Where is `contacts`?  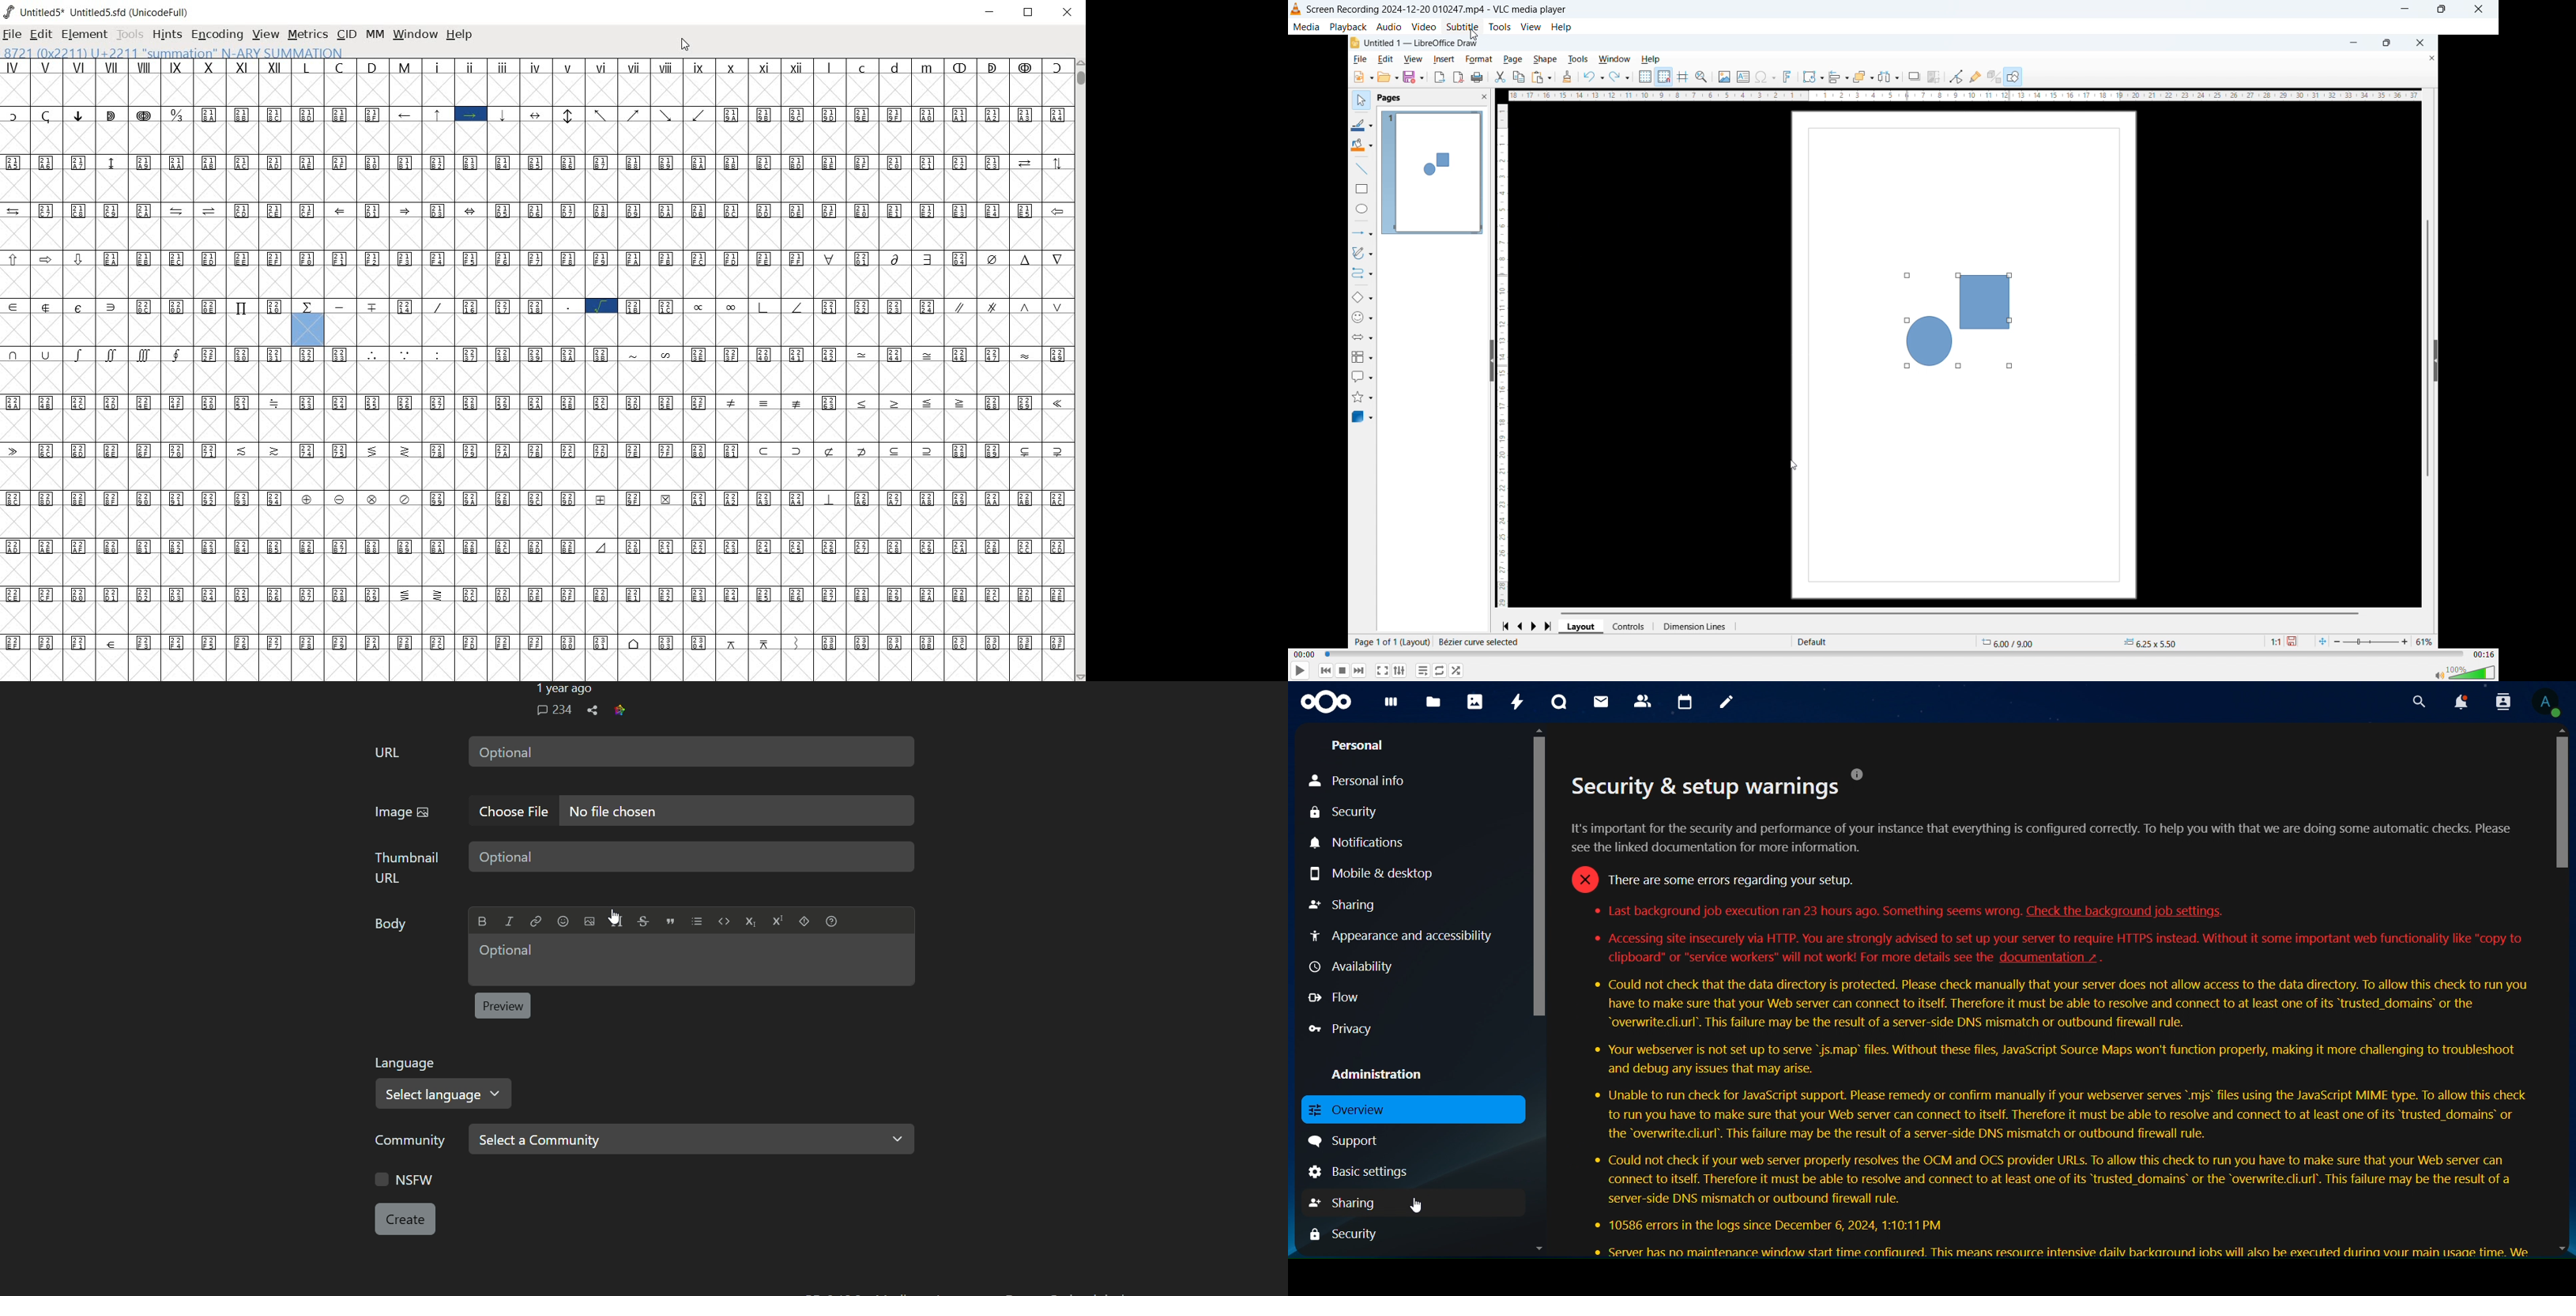
contacts is located at coordinates (1645, 701).